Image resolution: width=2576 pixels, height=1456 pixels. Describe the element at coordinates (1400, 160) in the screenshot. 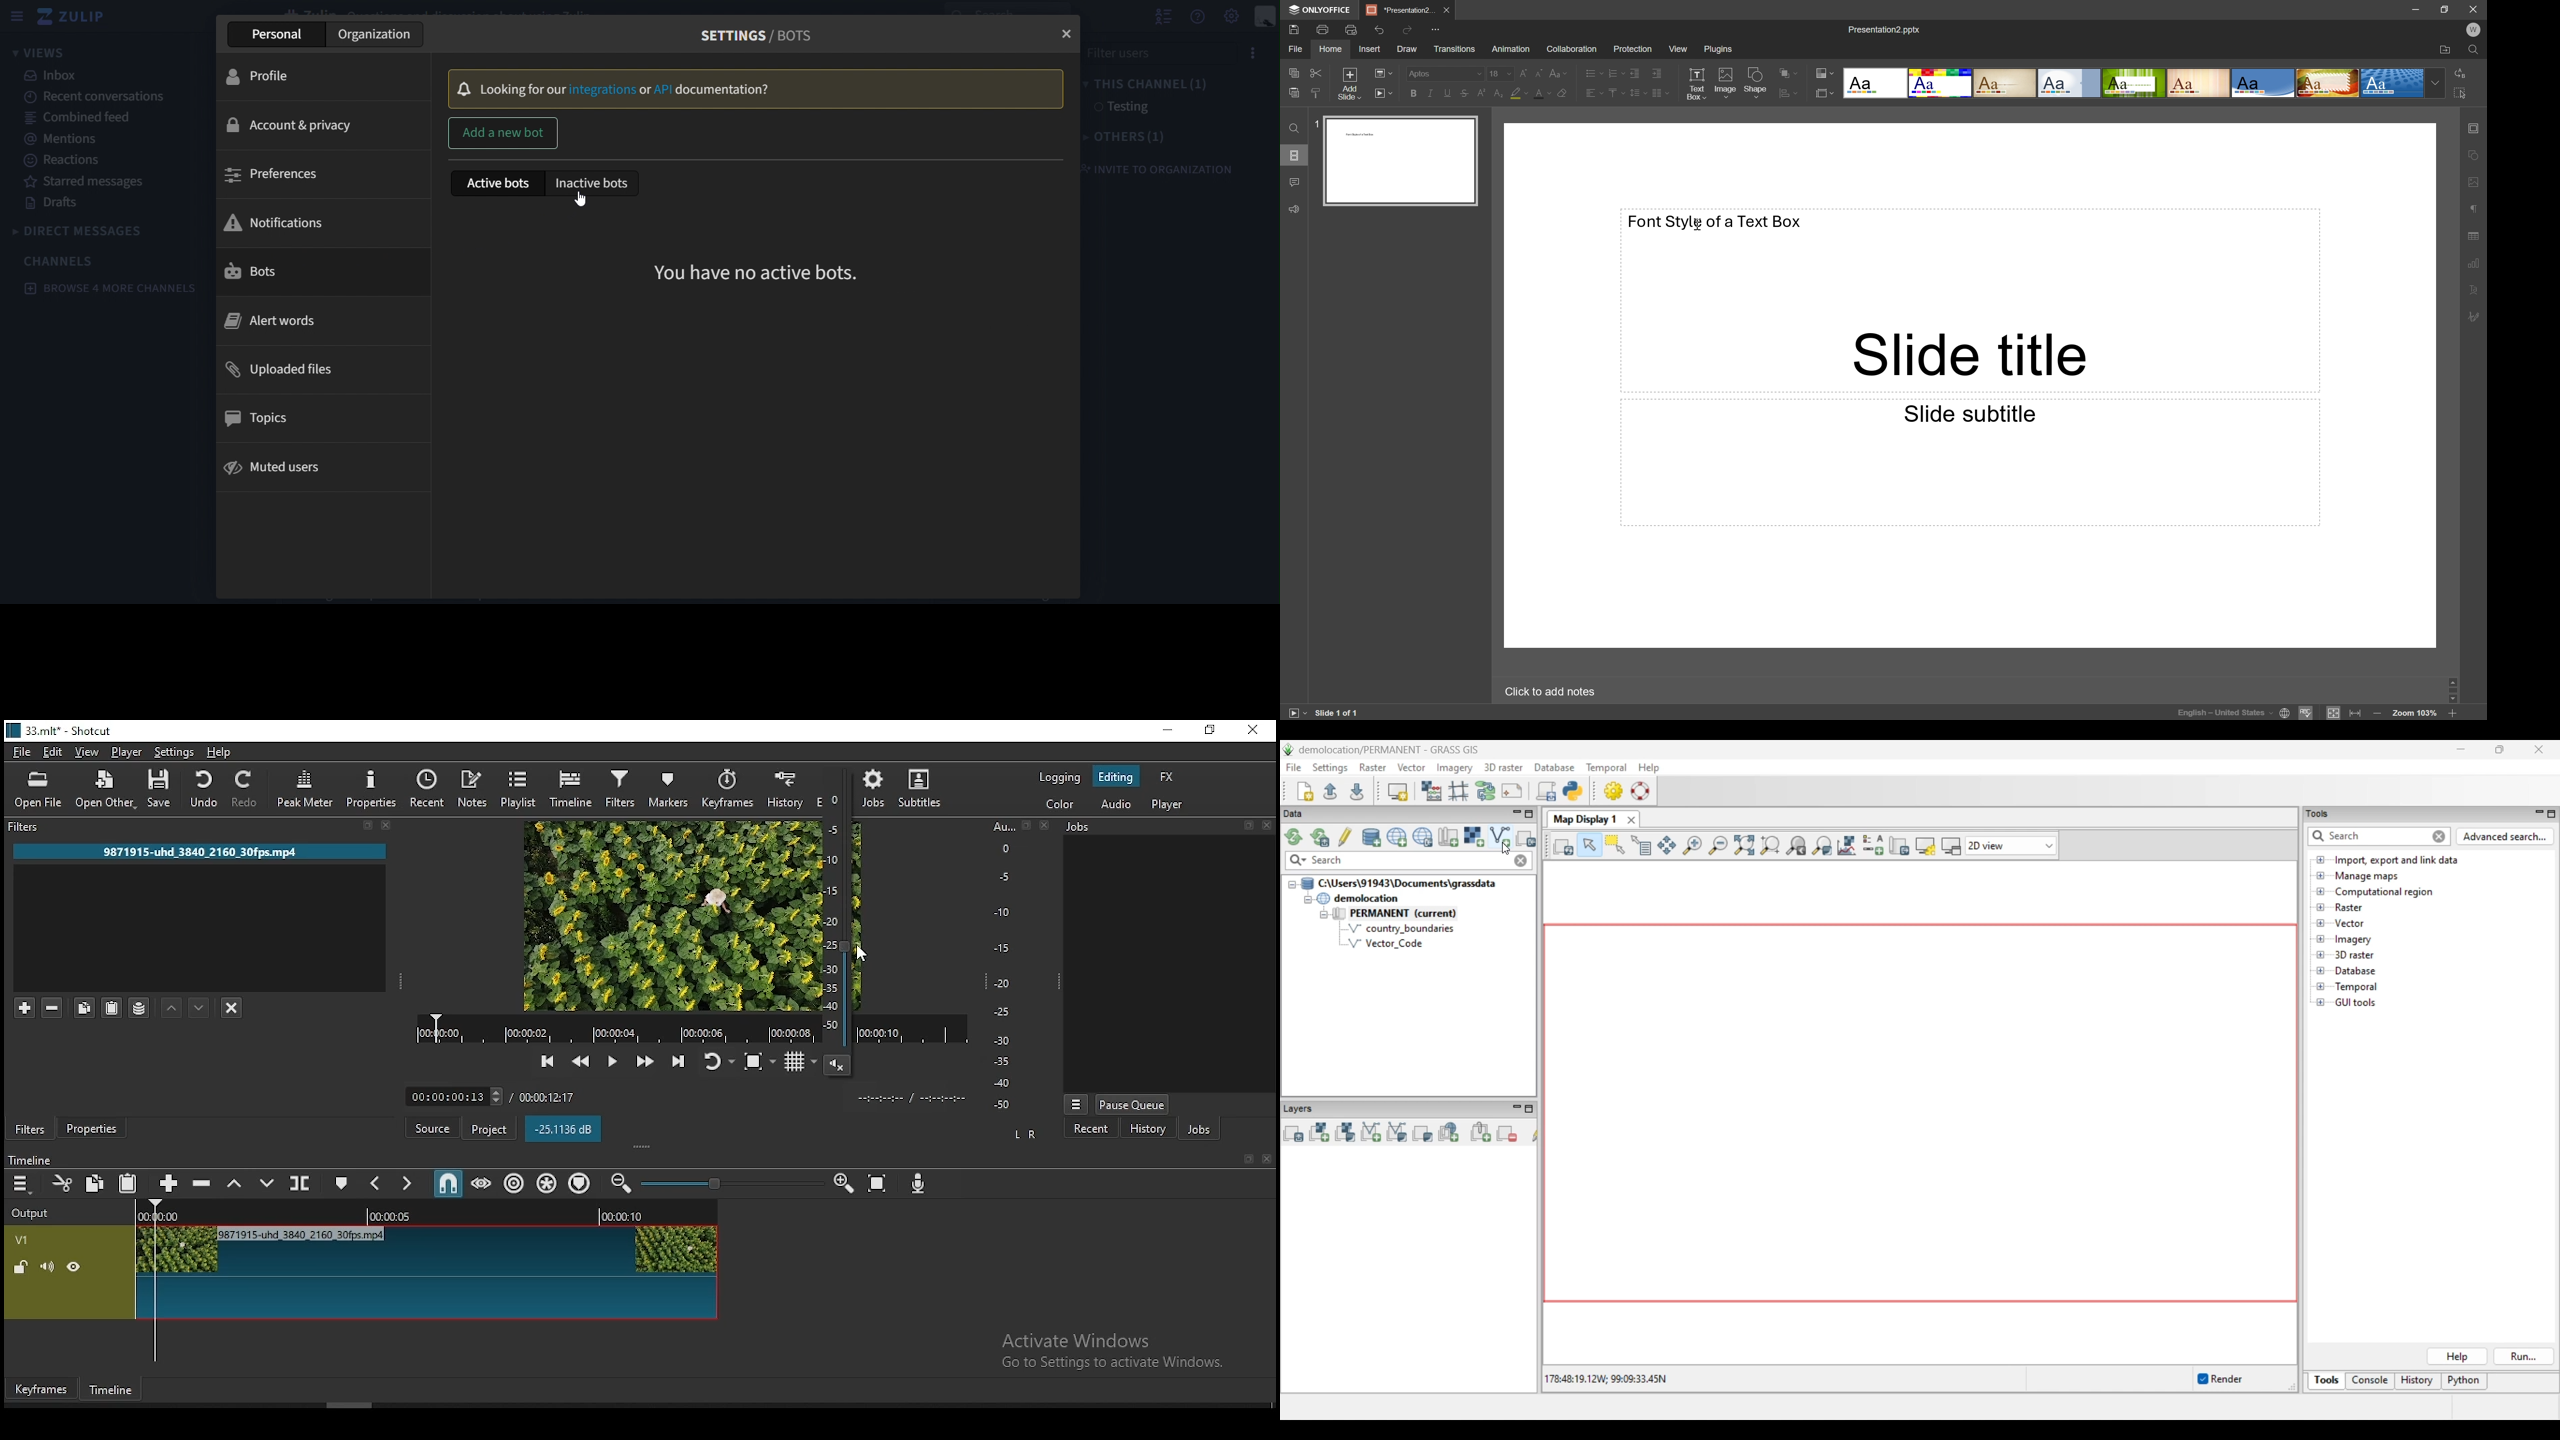

I see `Slide` at that location.